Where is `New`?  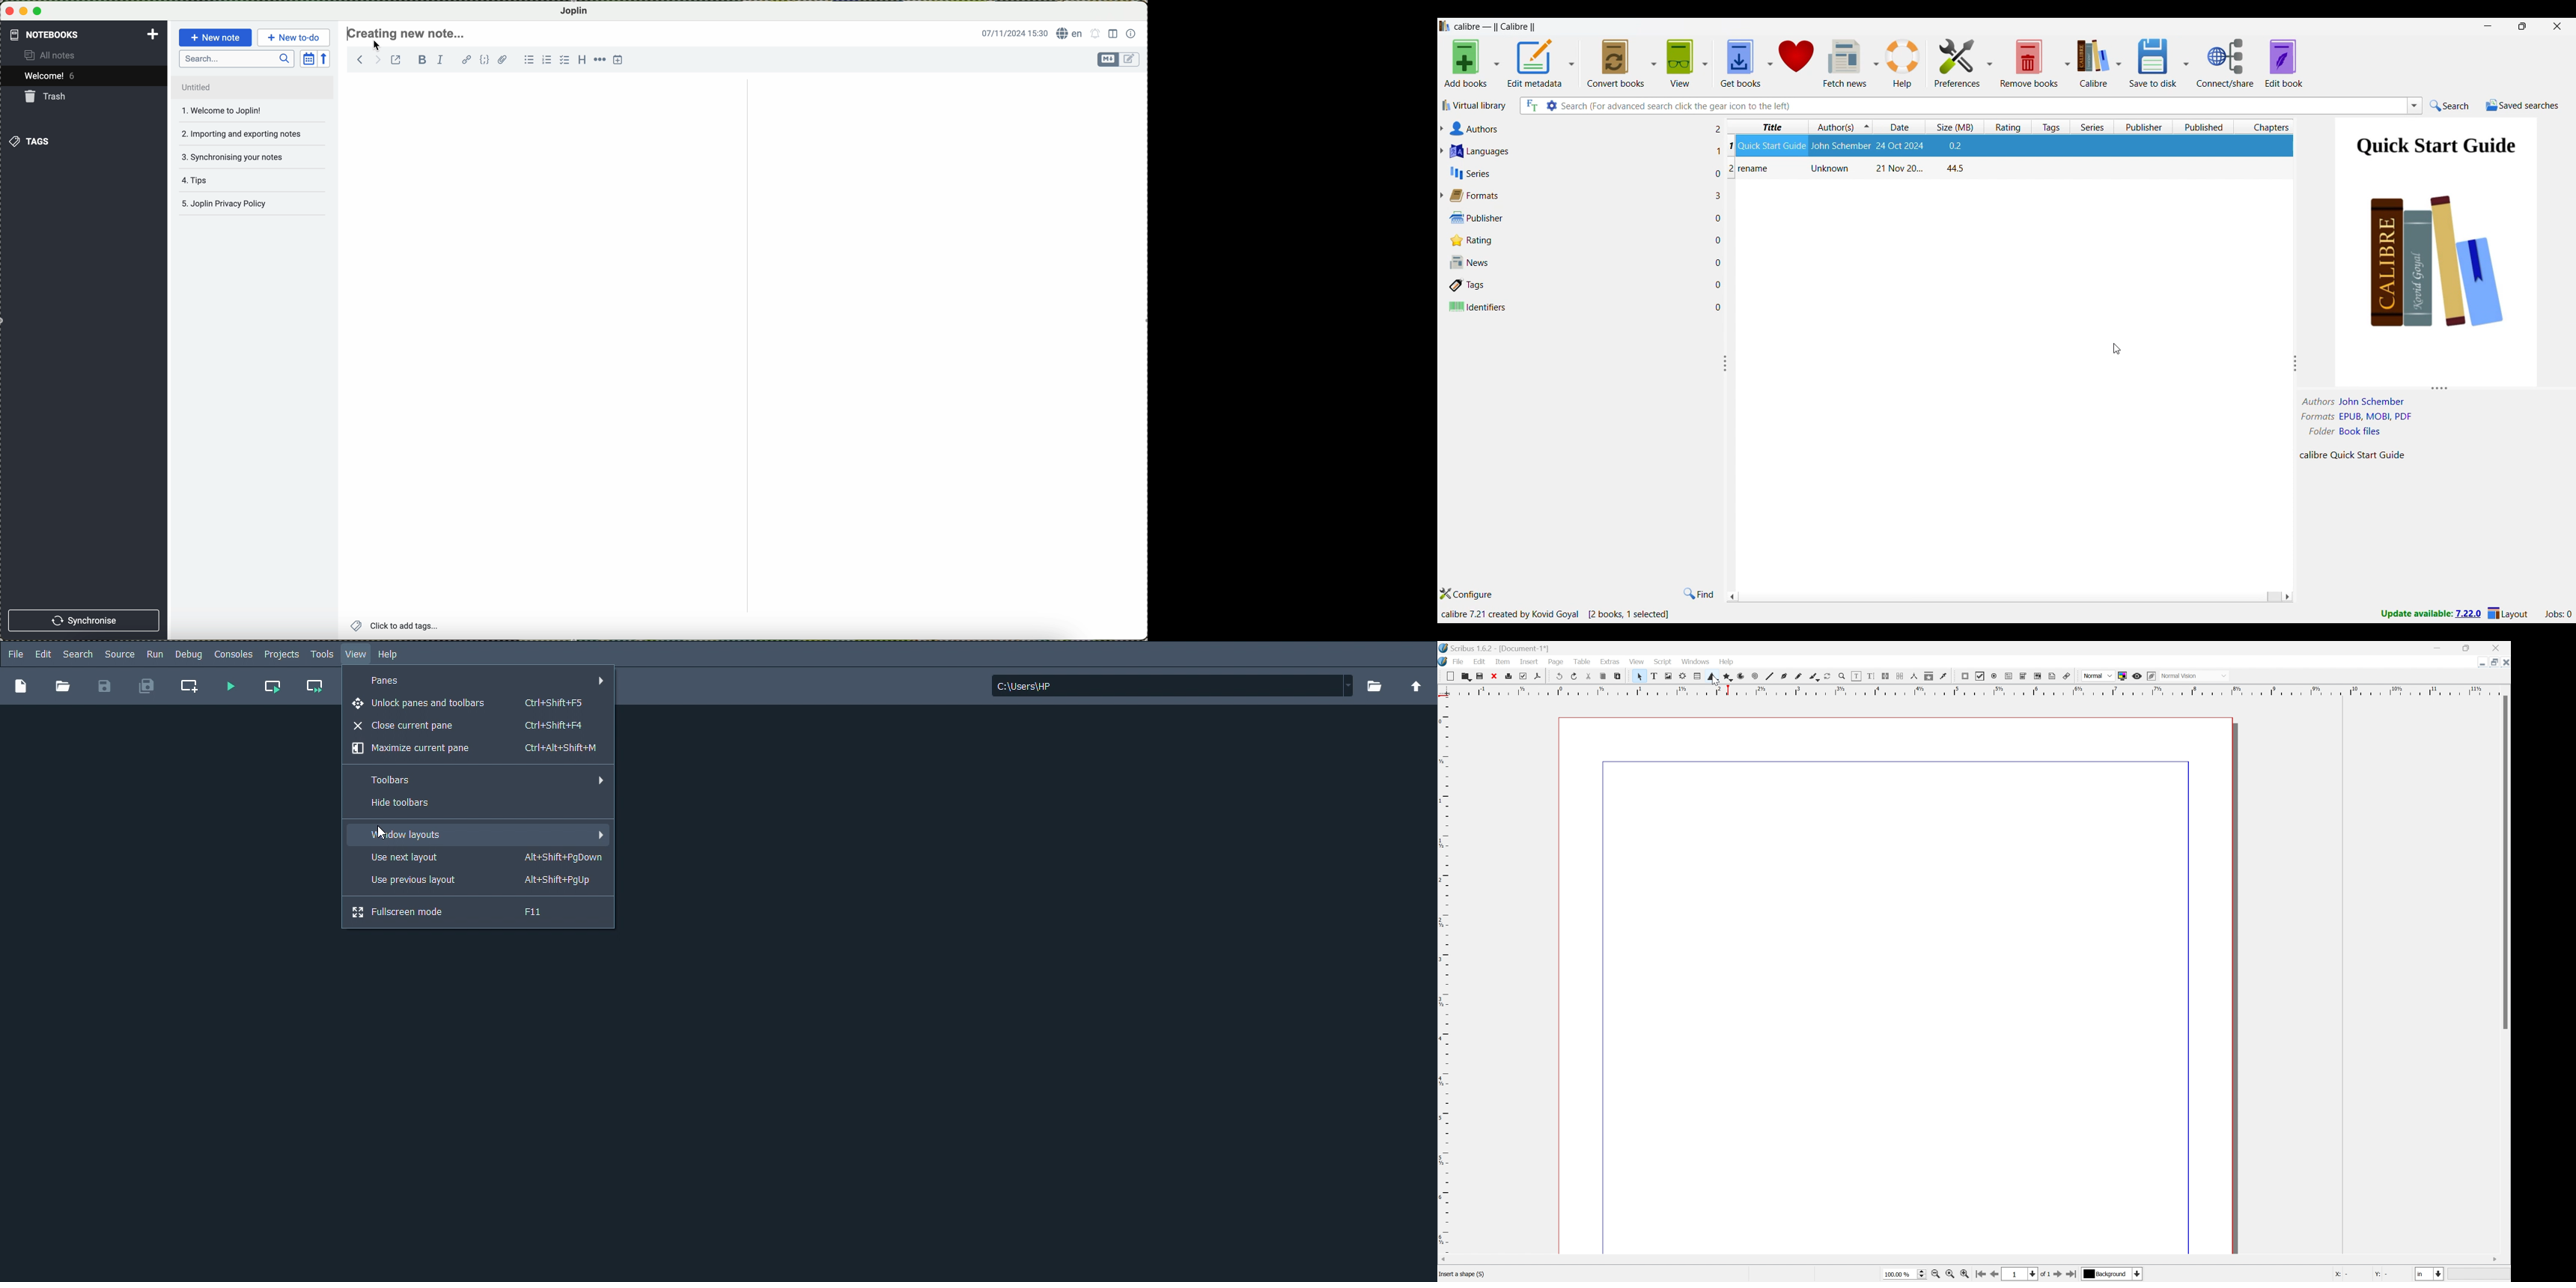 New is located at coordinates (1450, 676).